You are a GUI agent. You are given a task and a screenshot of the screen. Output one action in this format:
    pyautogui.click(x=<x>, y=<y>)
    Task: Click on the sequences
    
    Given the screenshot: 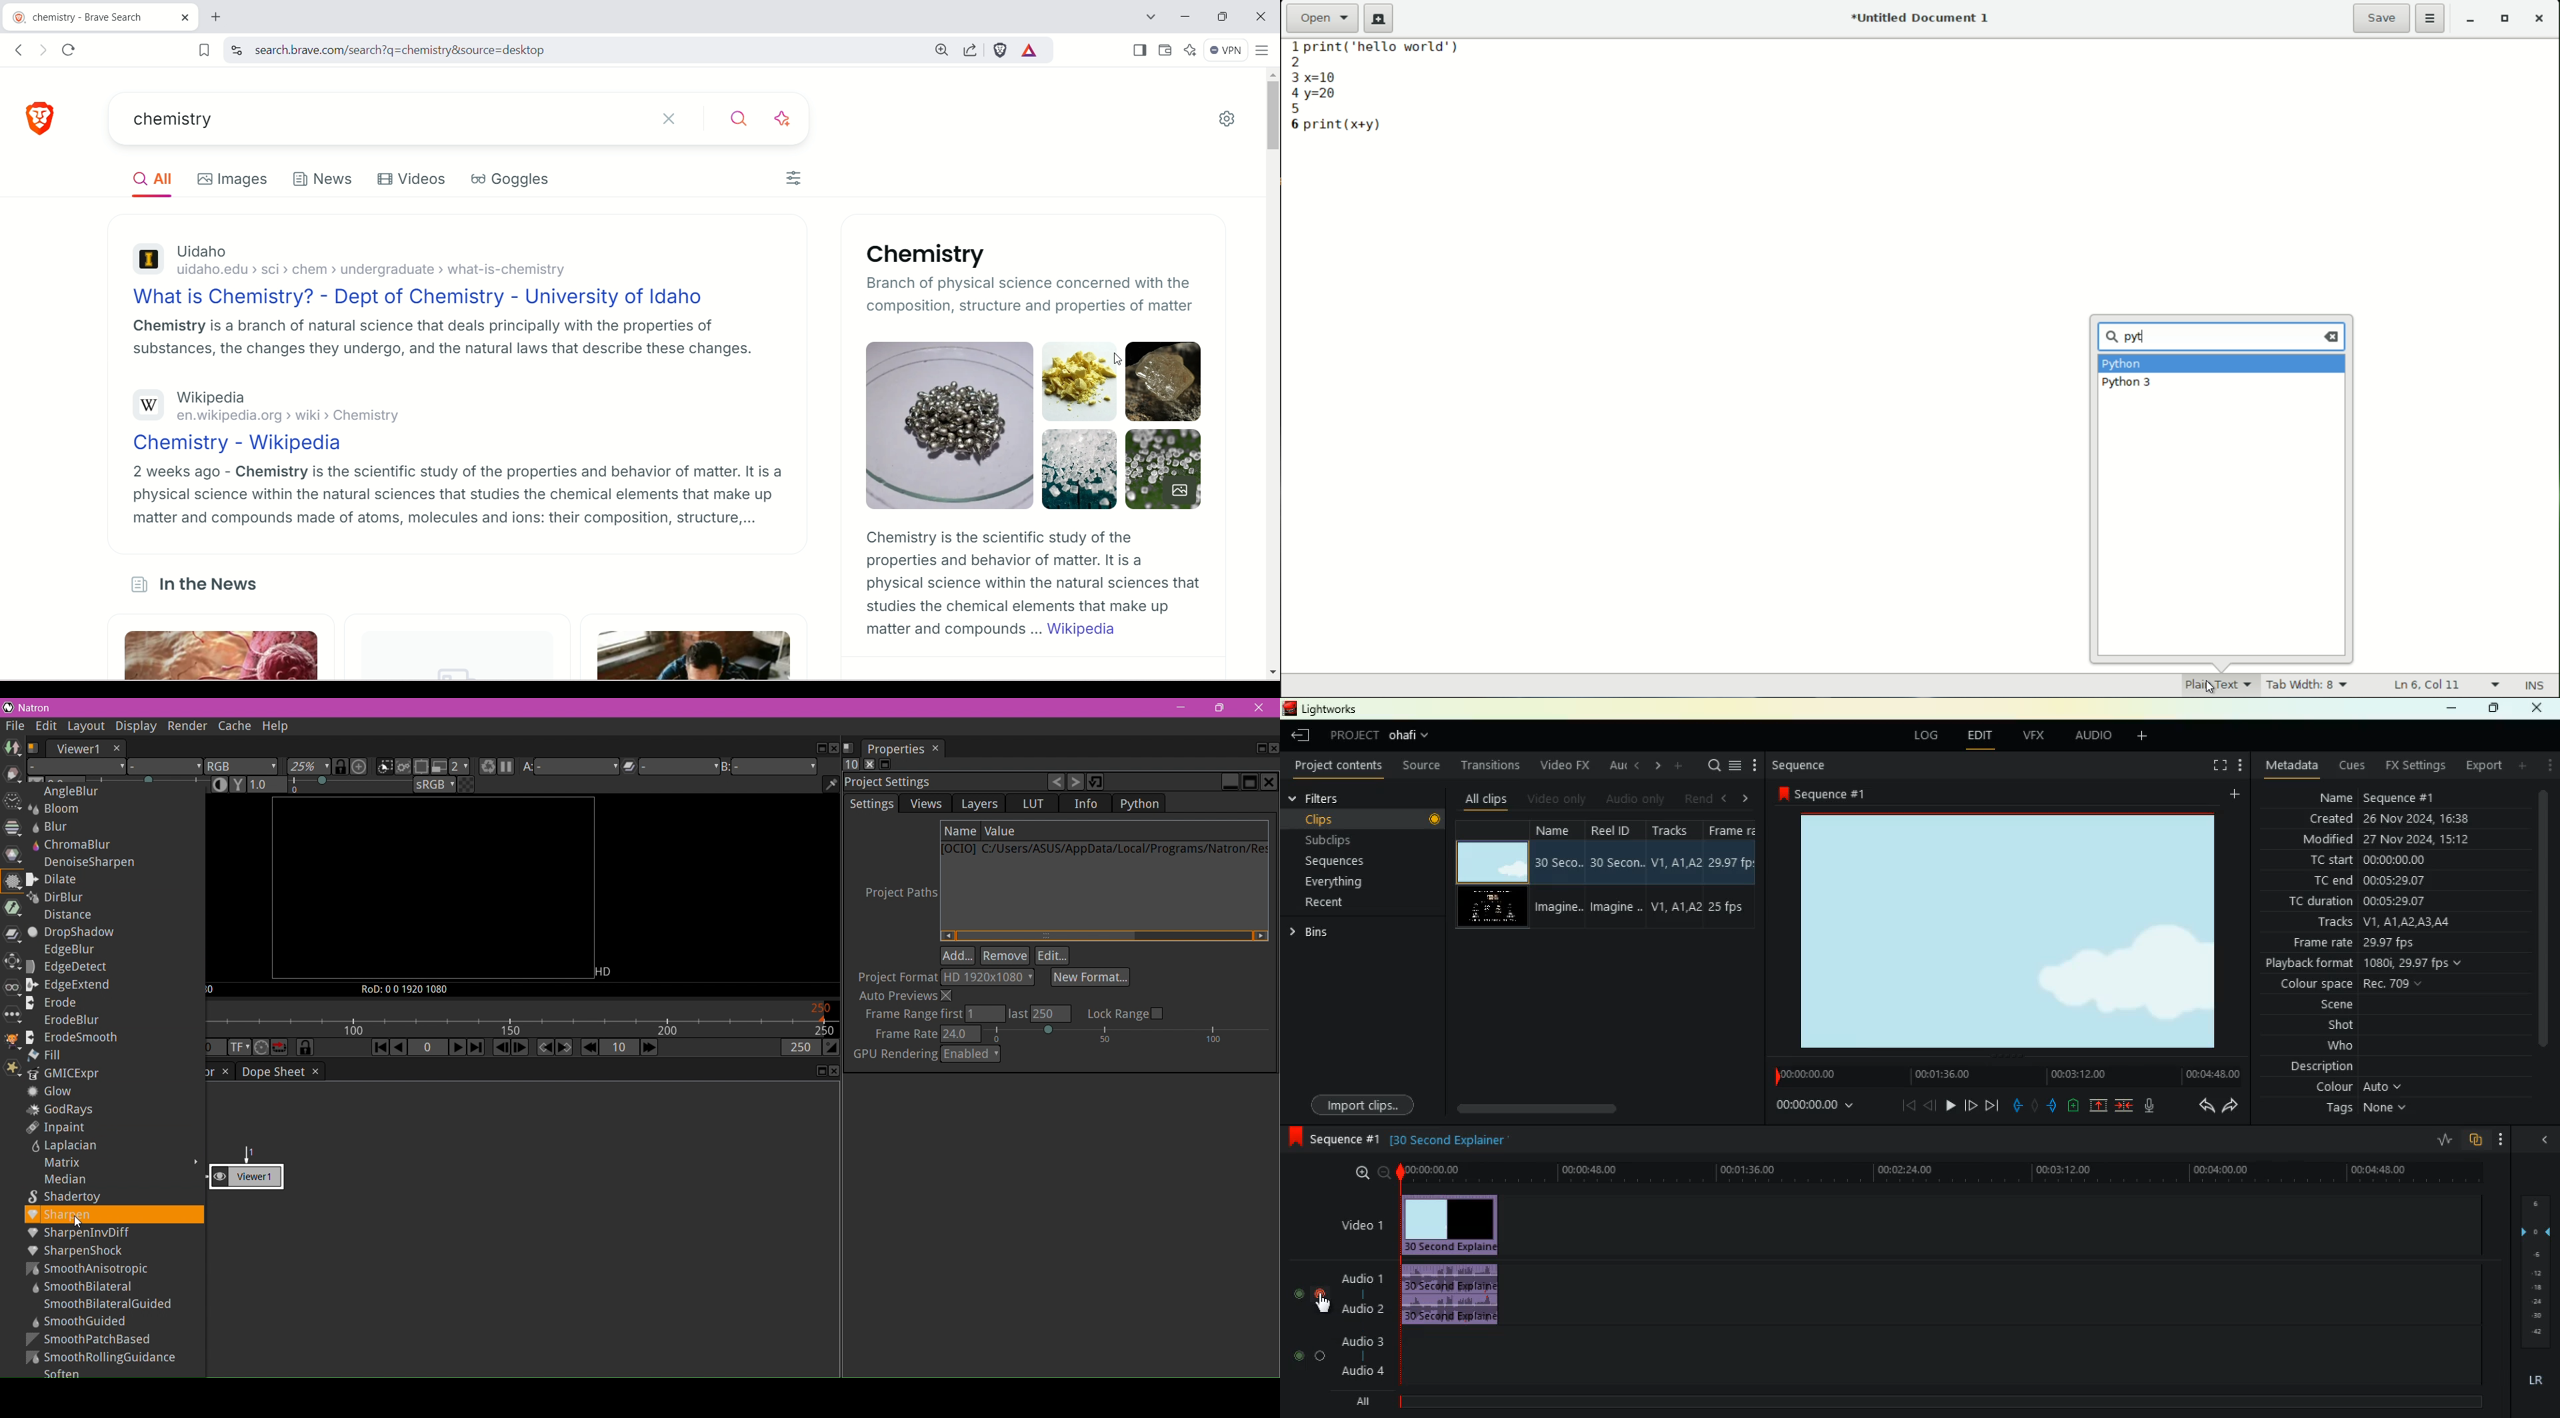 What is the action you would take?
    pyautogui.click(x=1339, y=860)
    